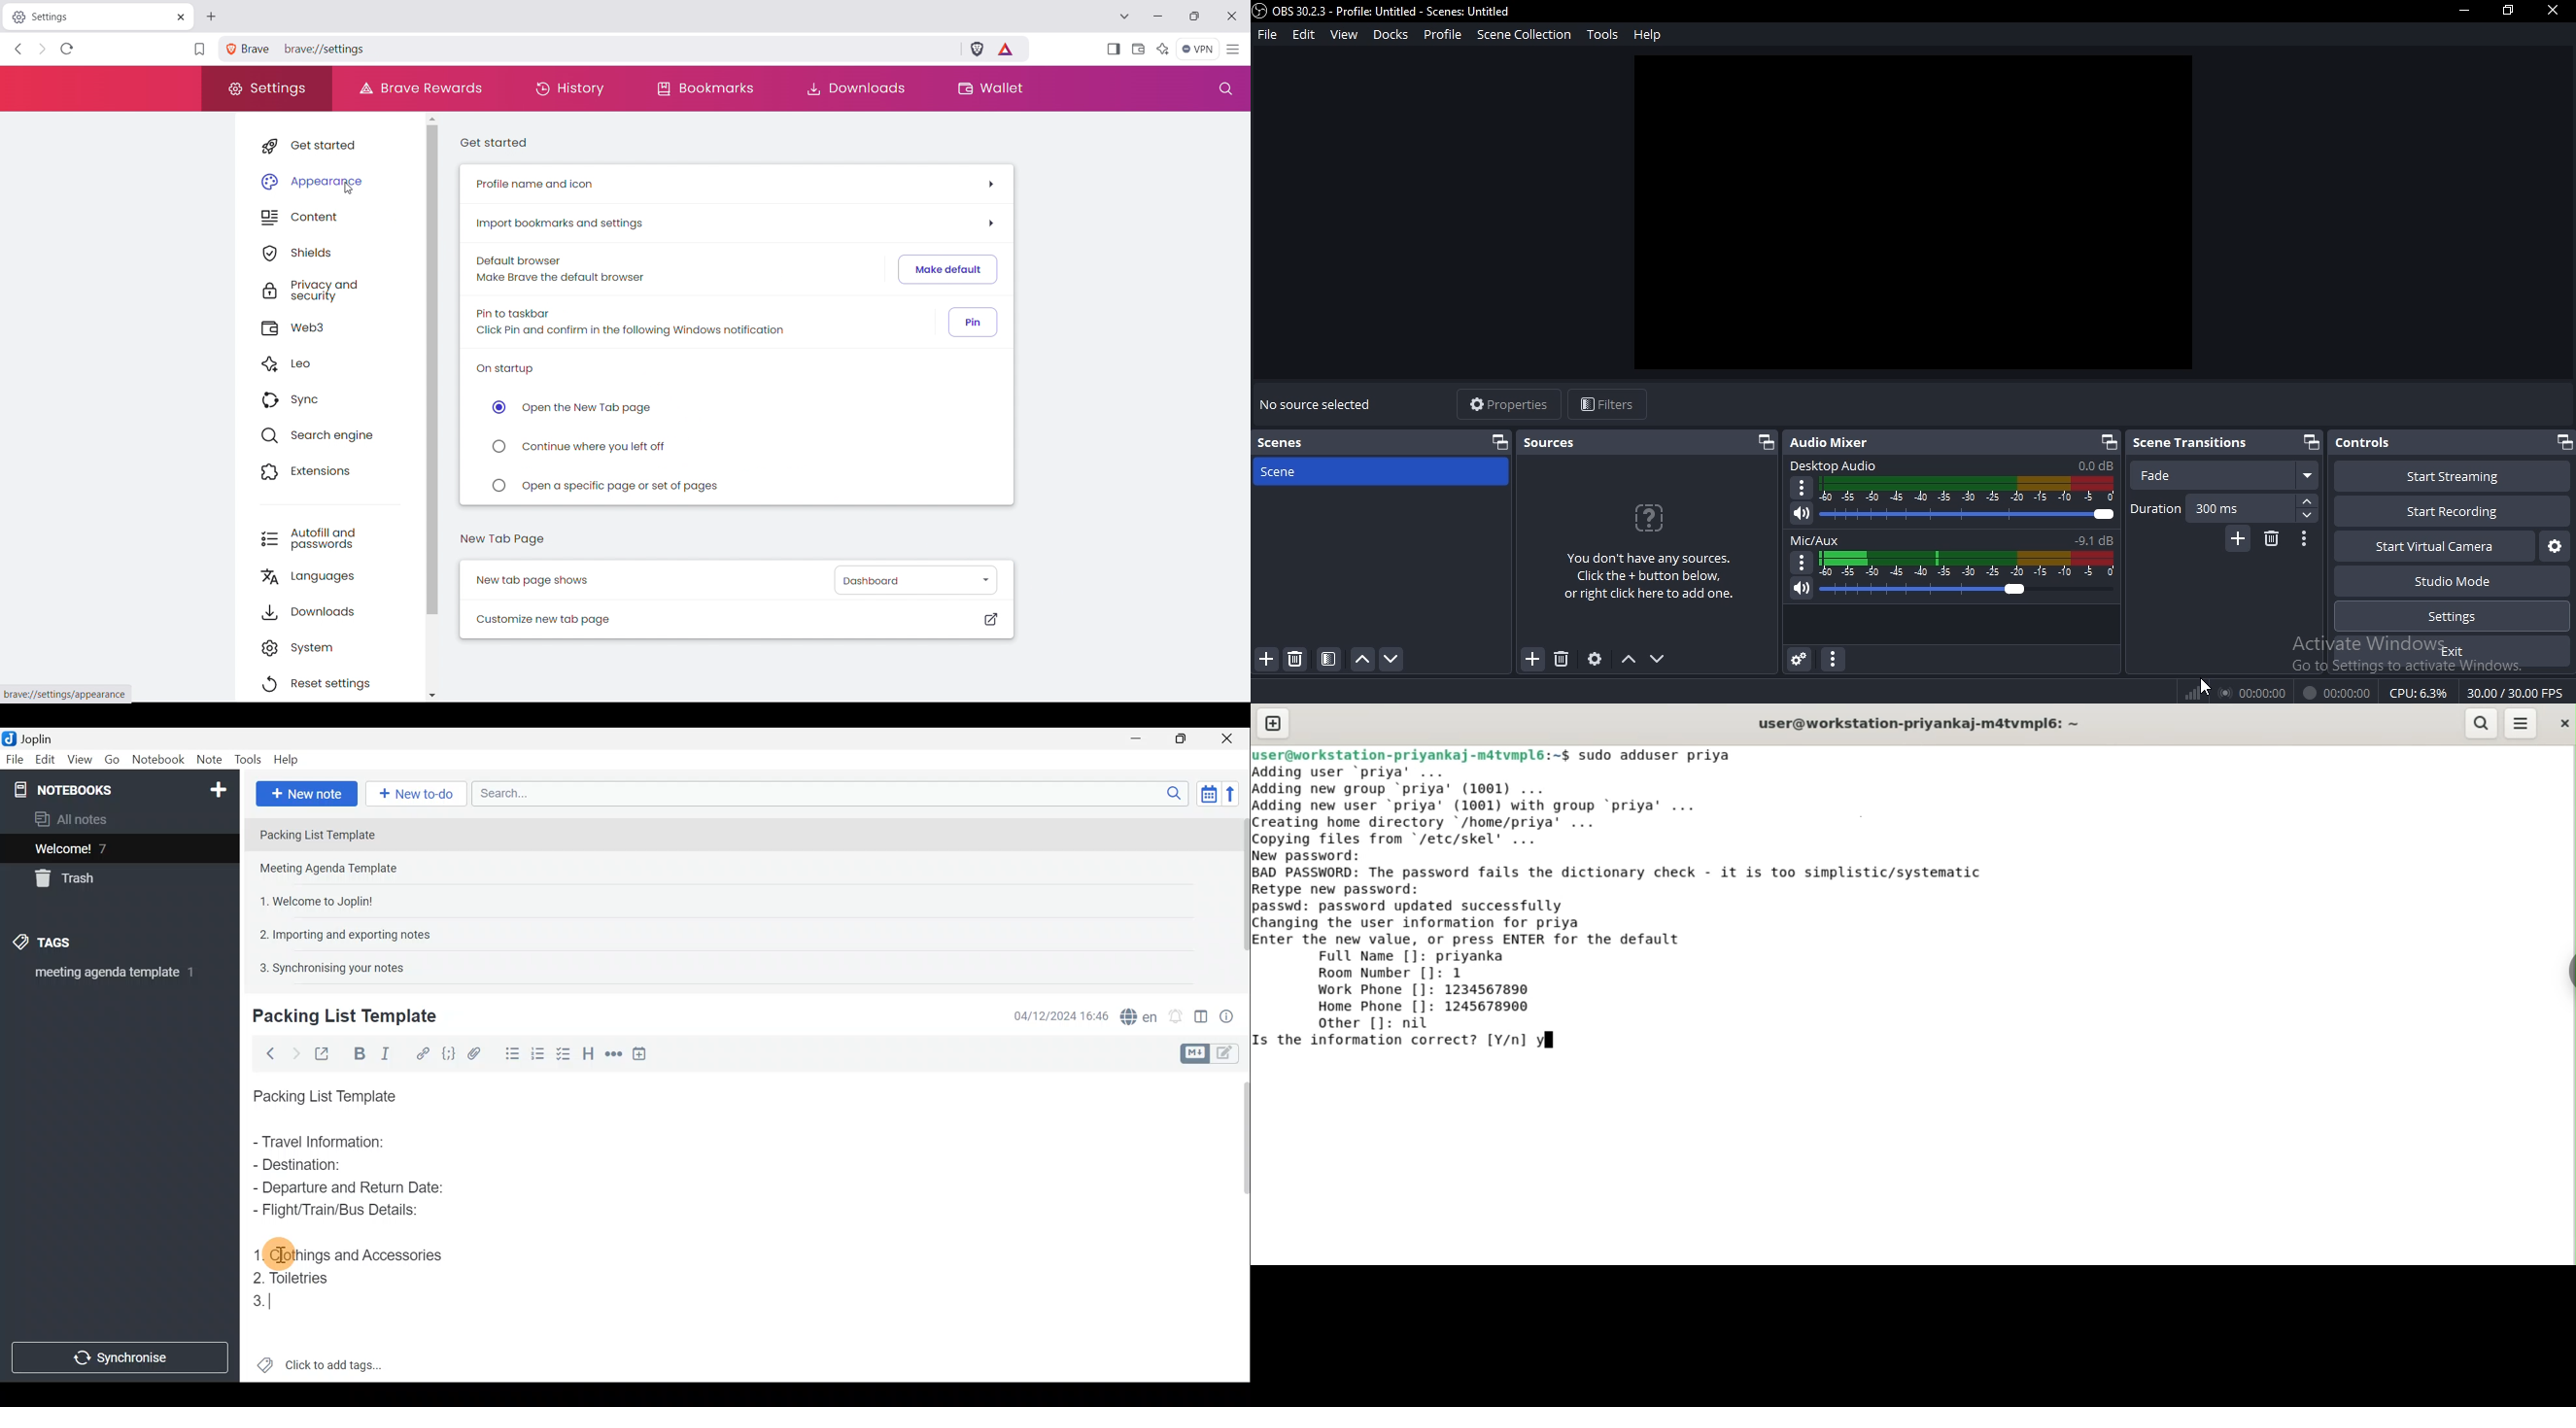 This screenshot has height=1428, width=2576. I want to click on delete, so click(1562, 658).